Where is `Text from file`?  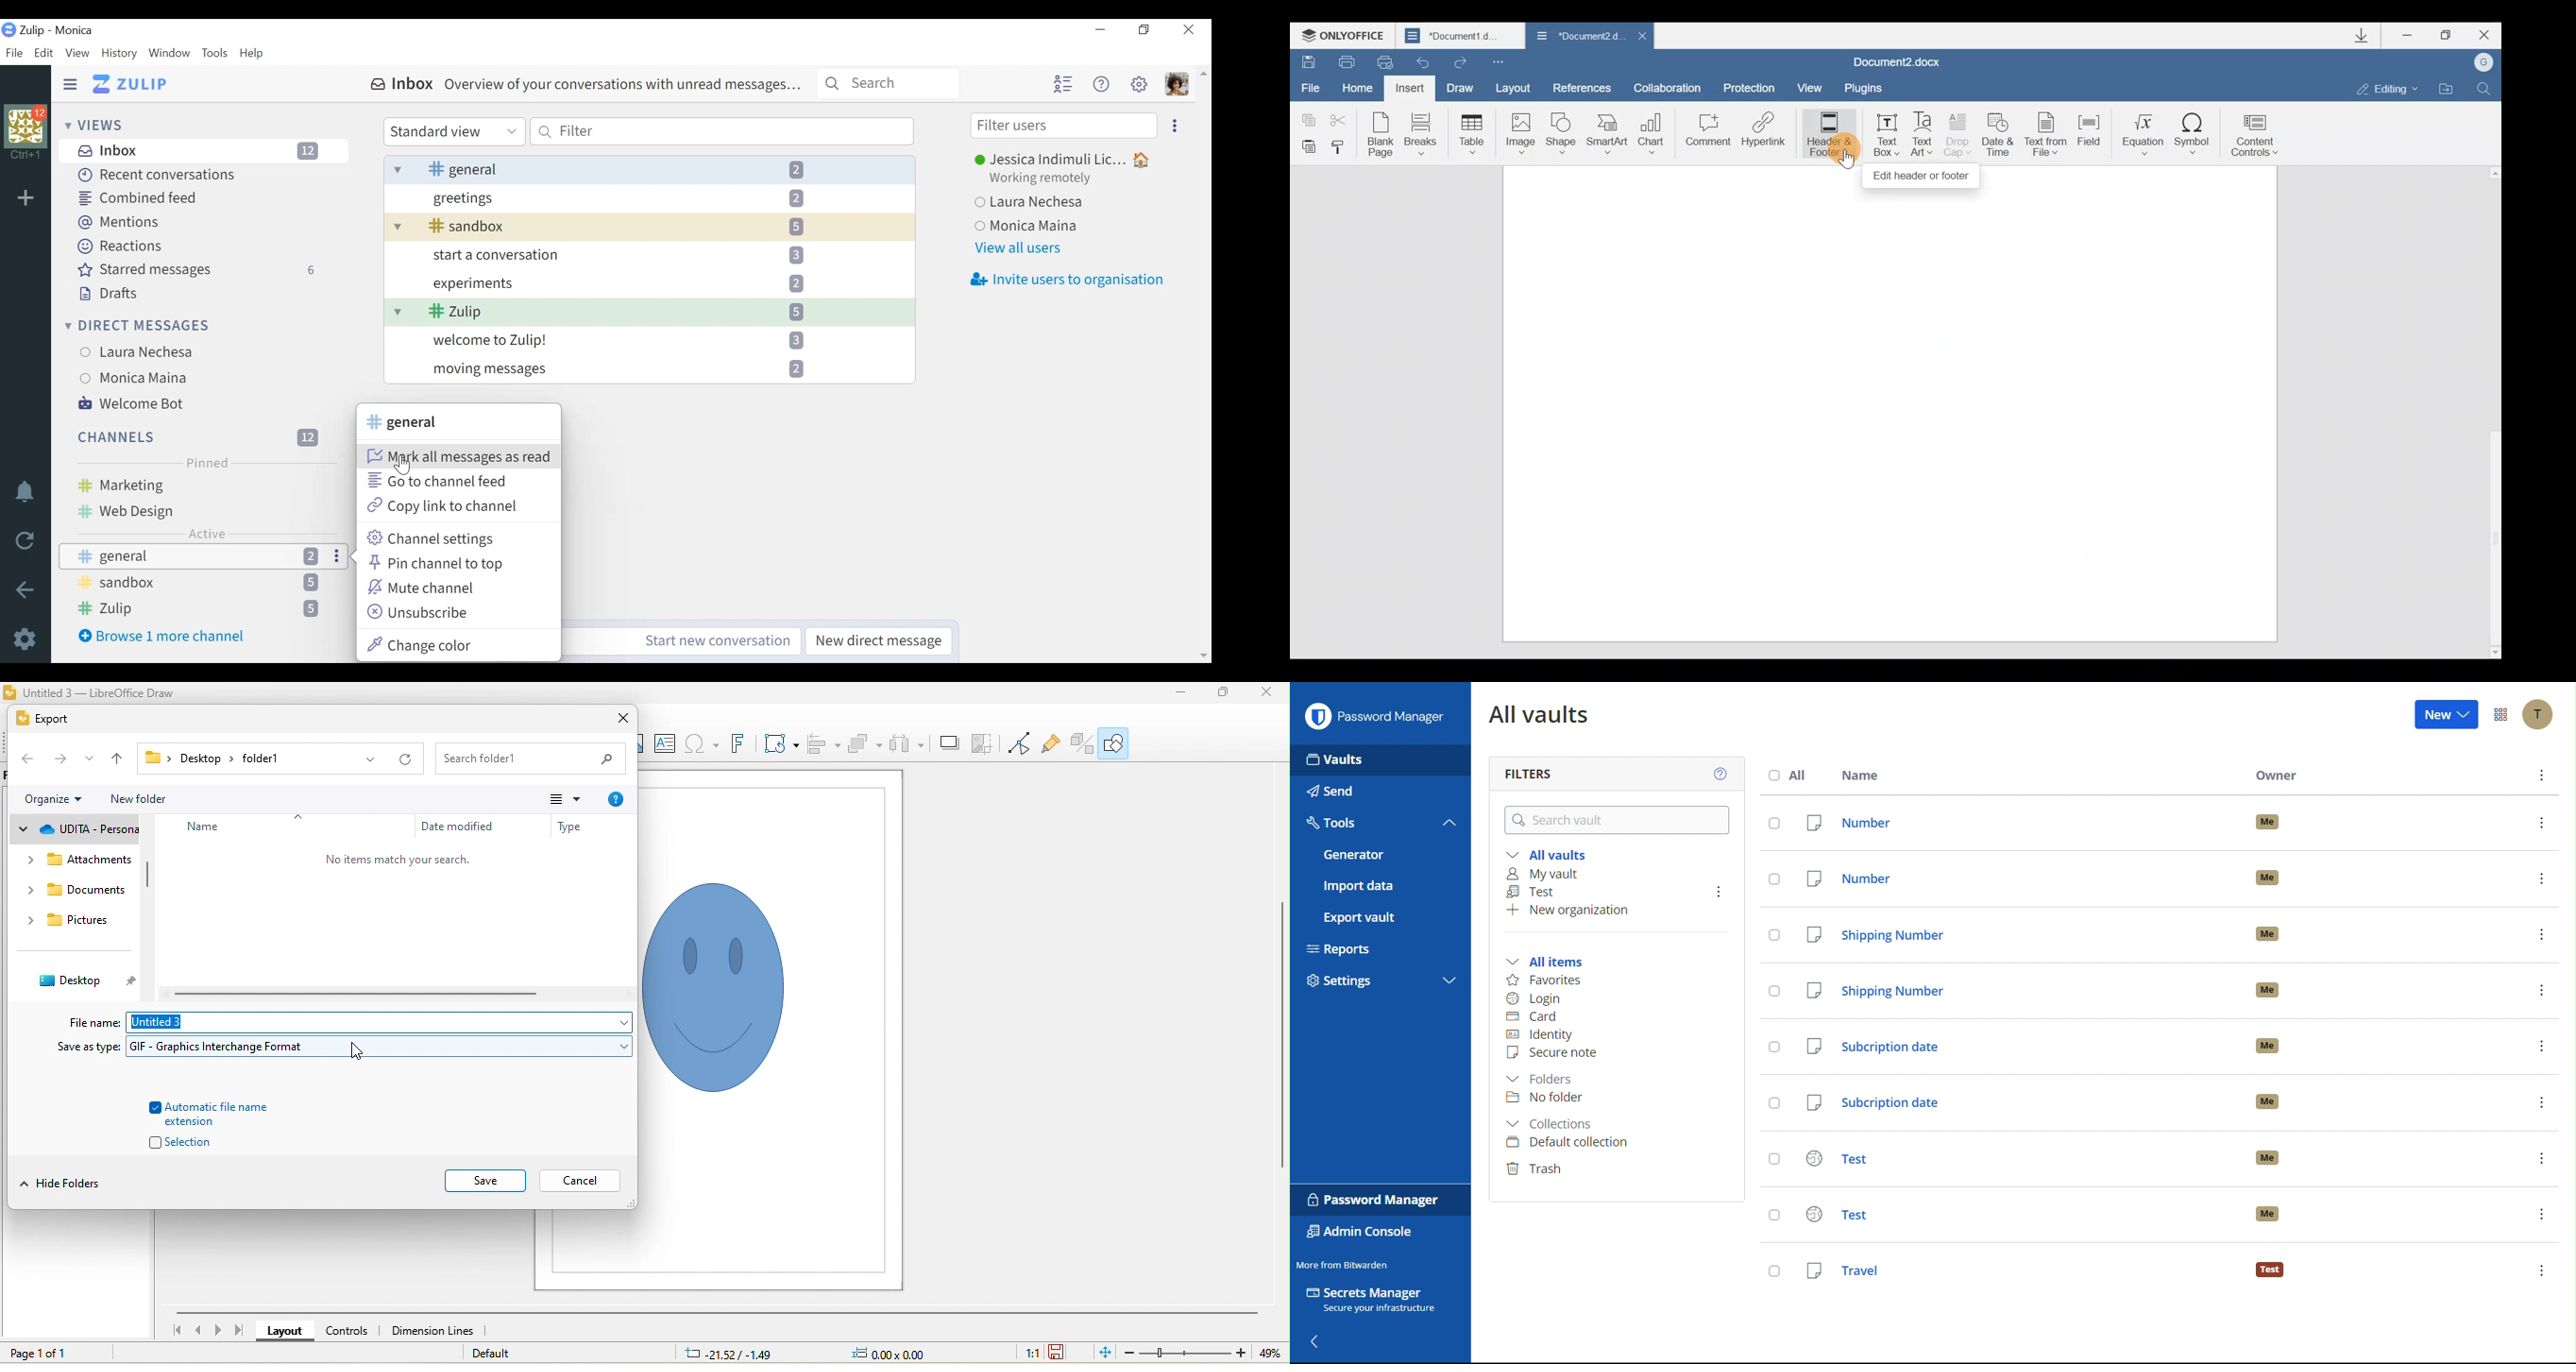 Text from file is located at coordinates (2042, 131).